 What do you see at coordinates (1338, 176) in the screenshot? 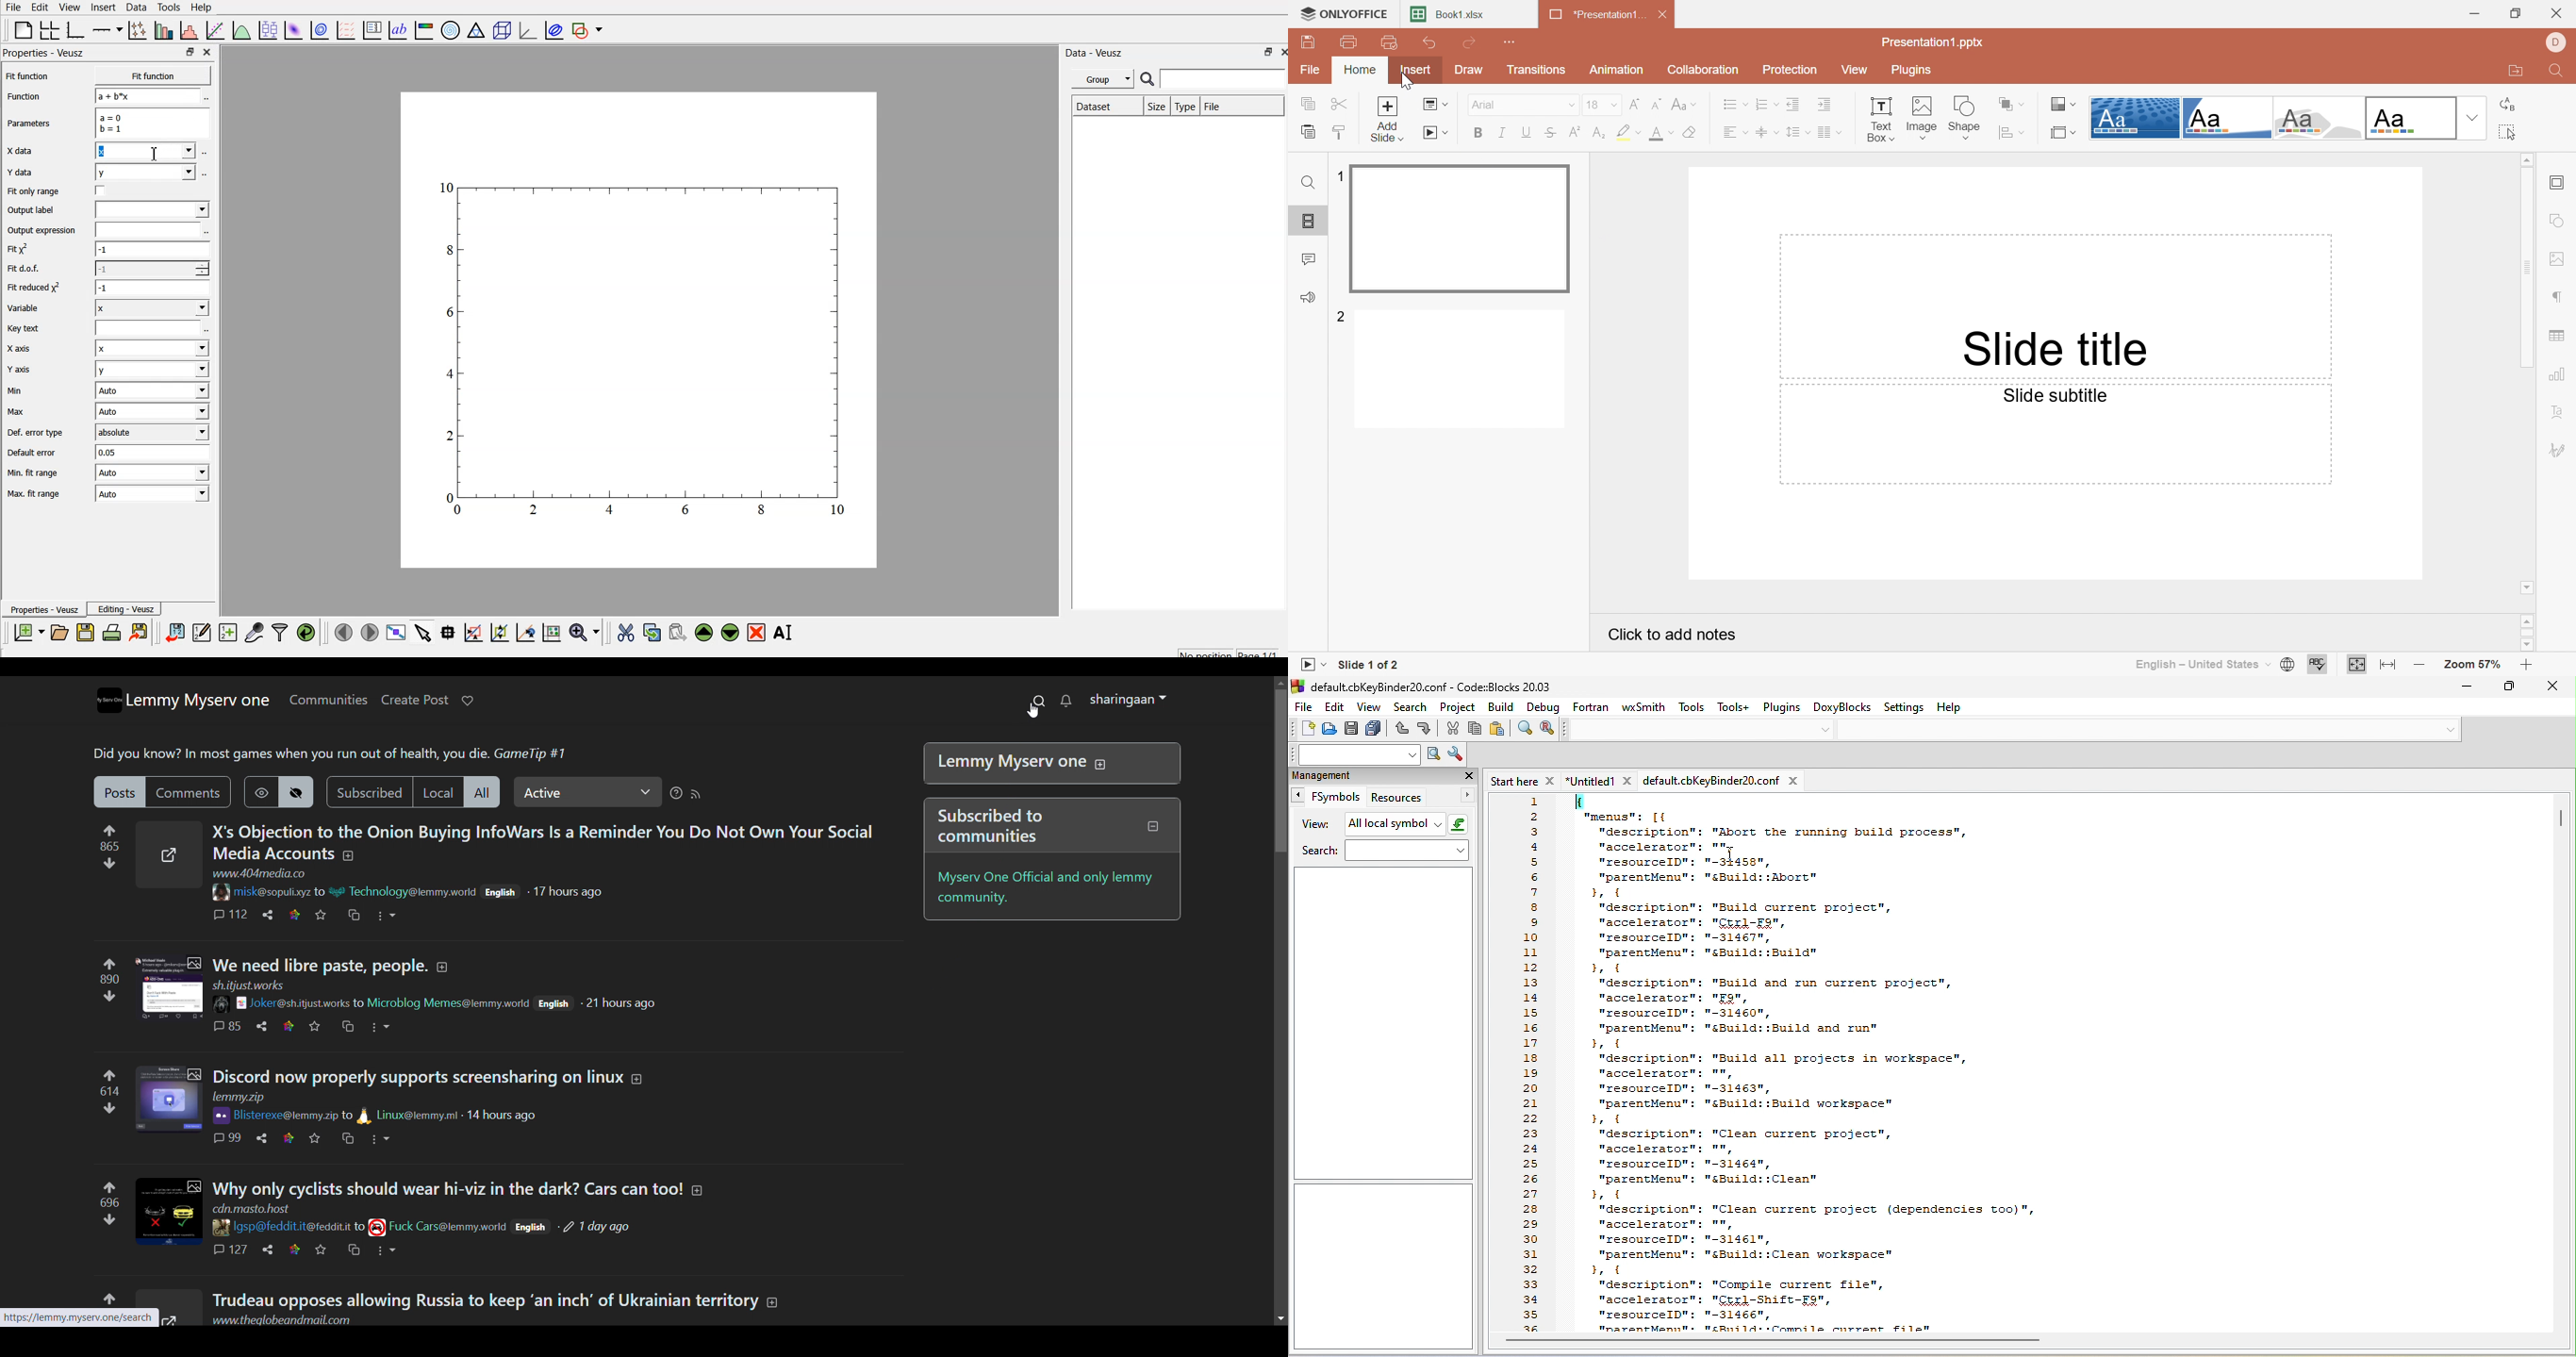
I see `1` at bounding box center [1338, 176].